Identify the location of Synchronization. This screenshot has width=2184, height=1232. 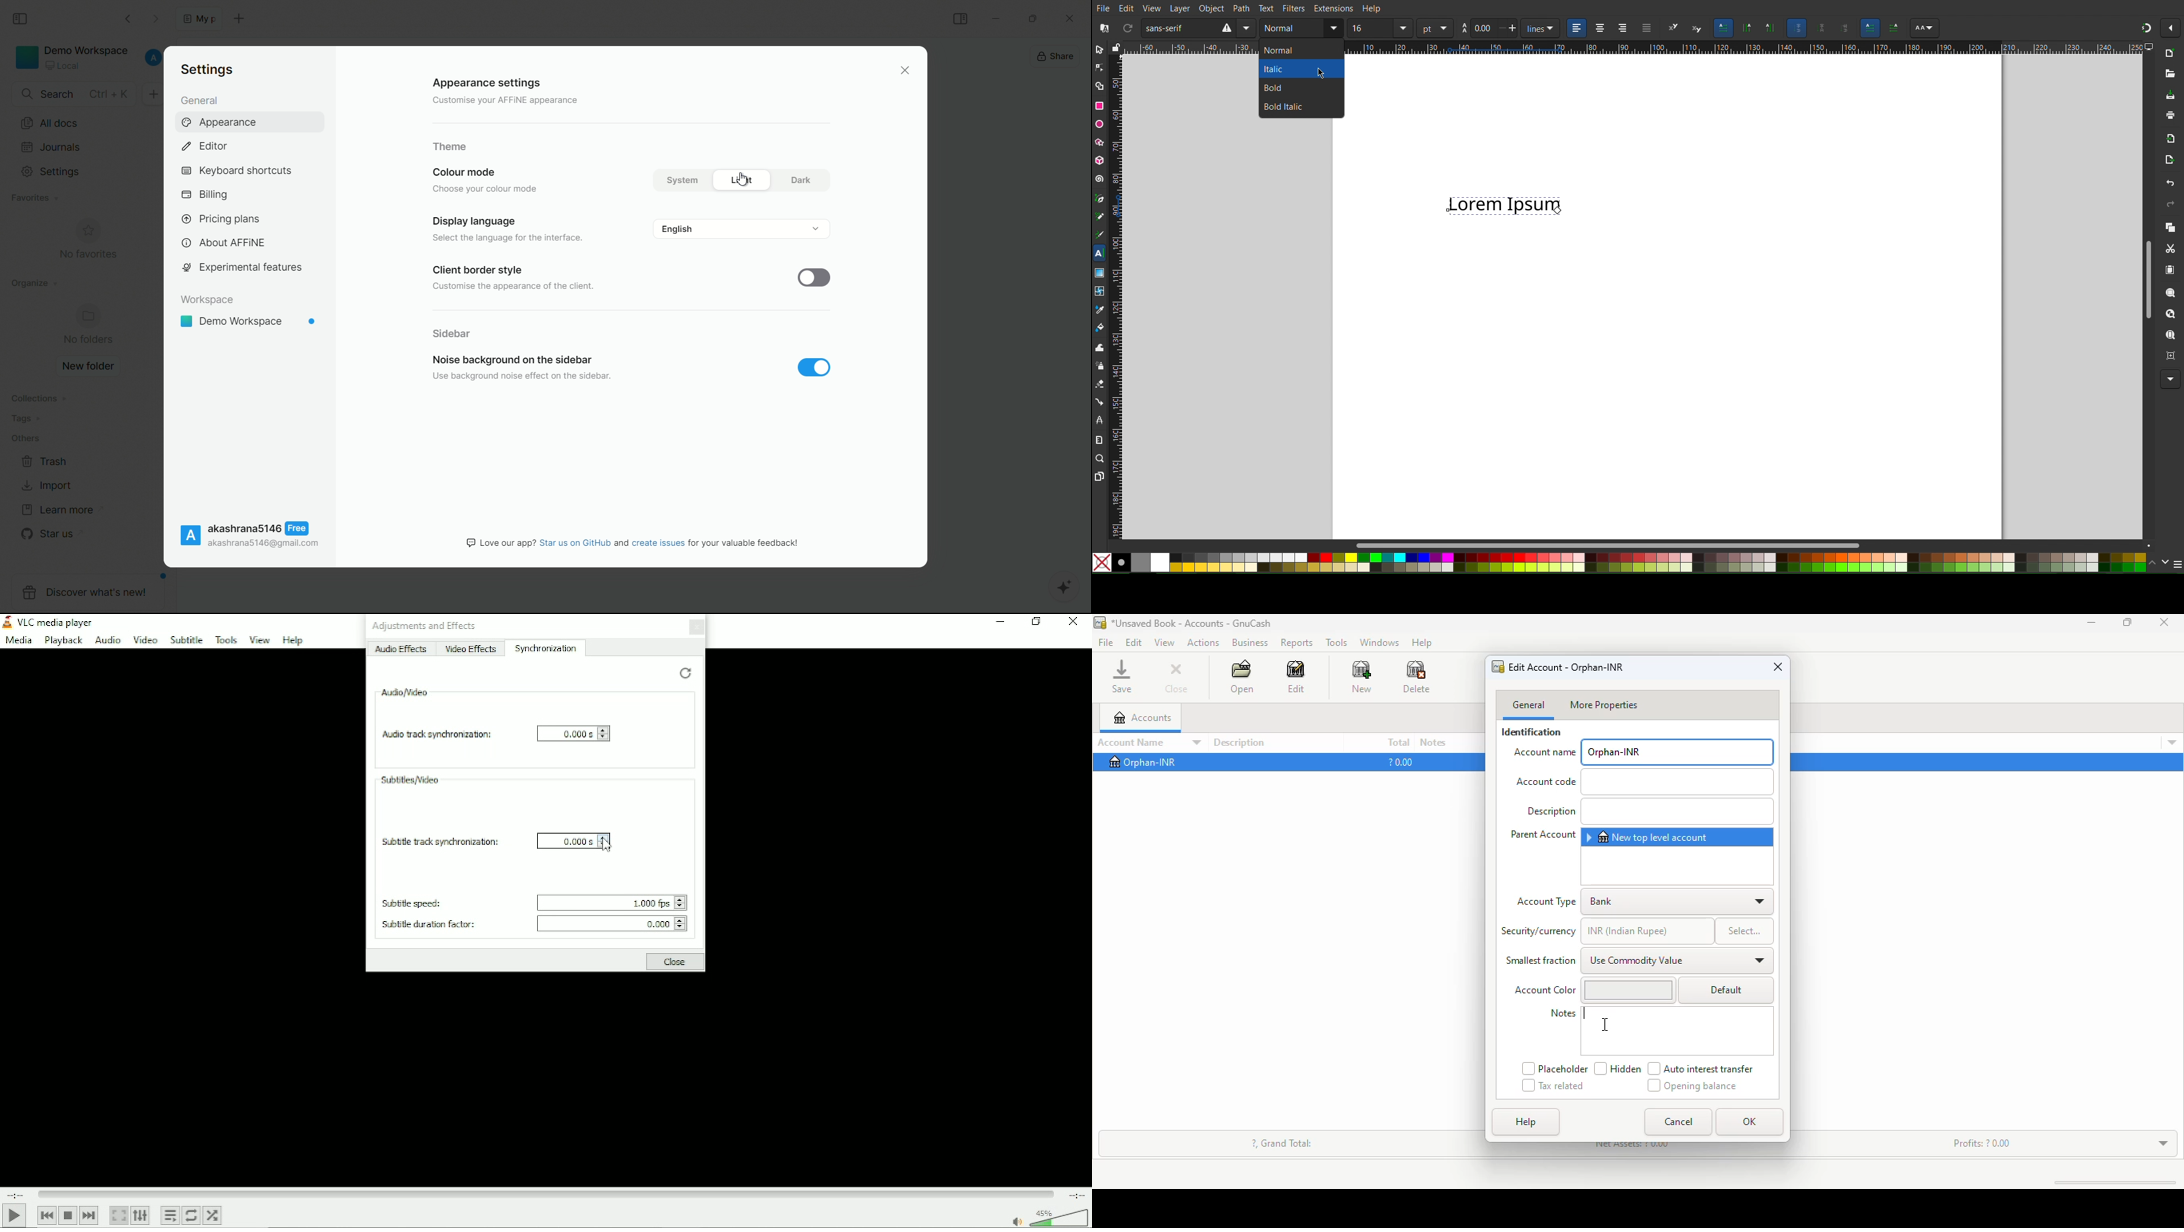
(548, 648).